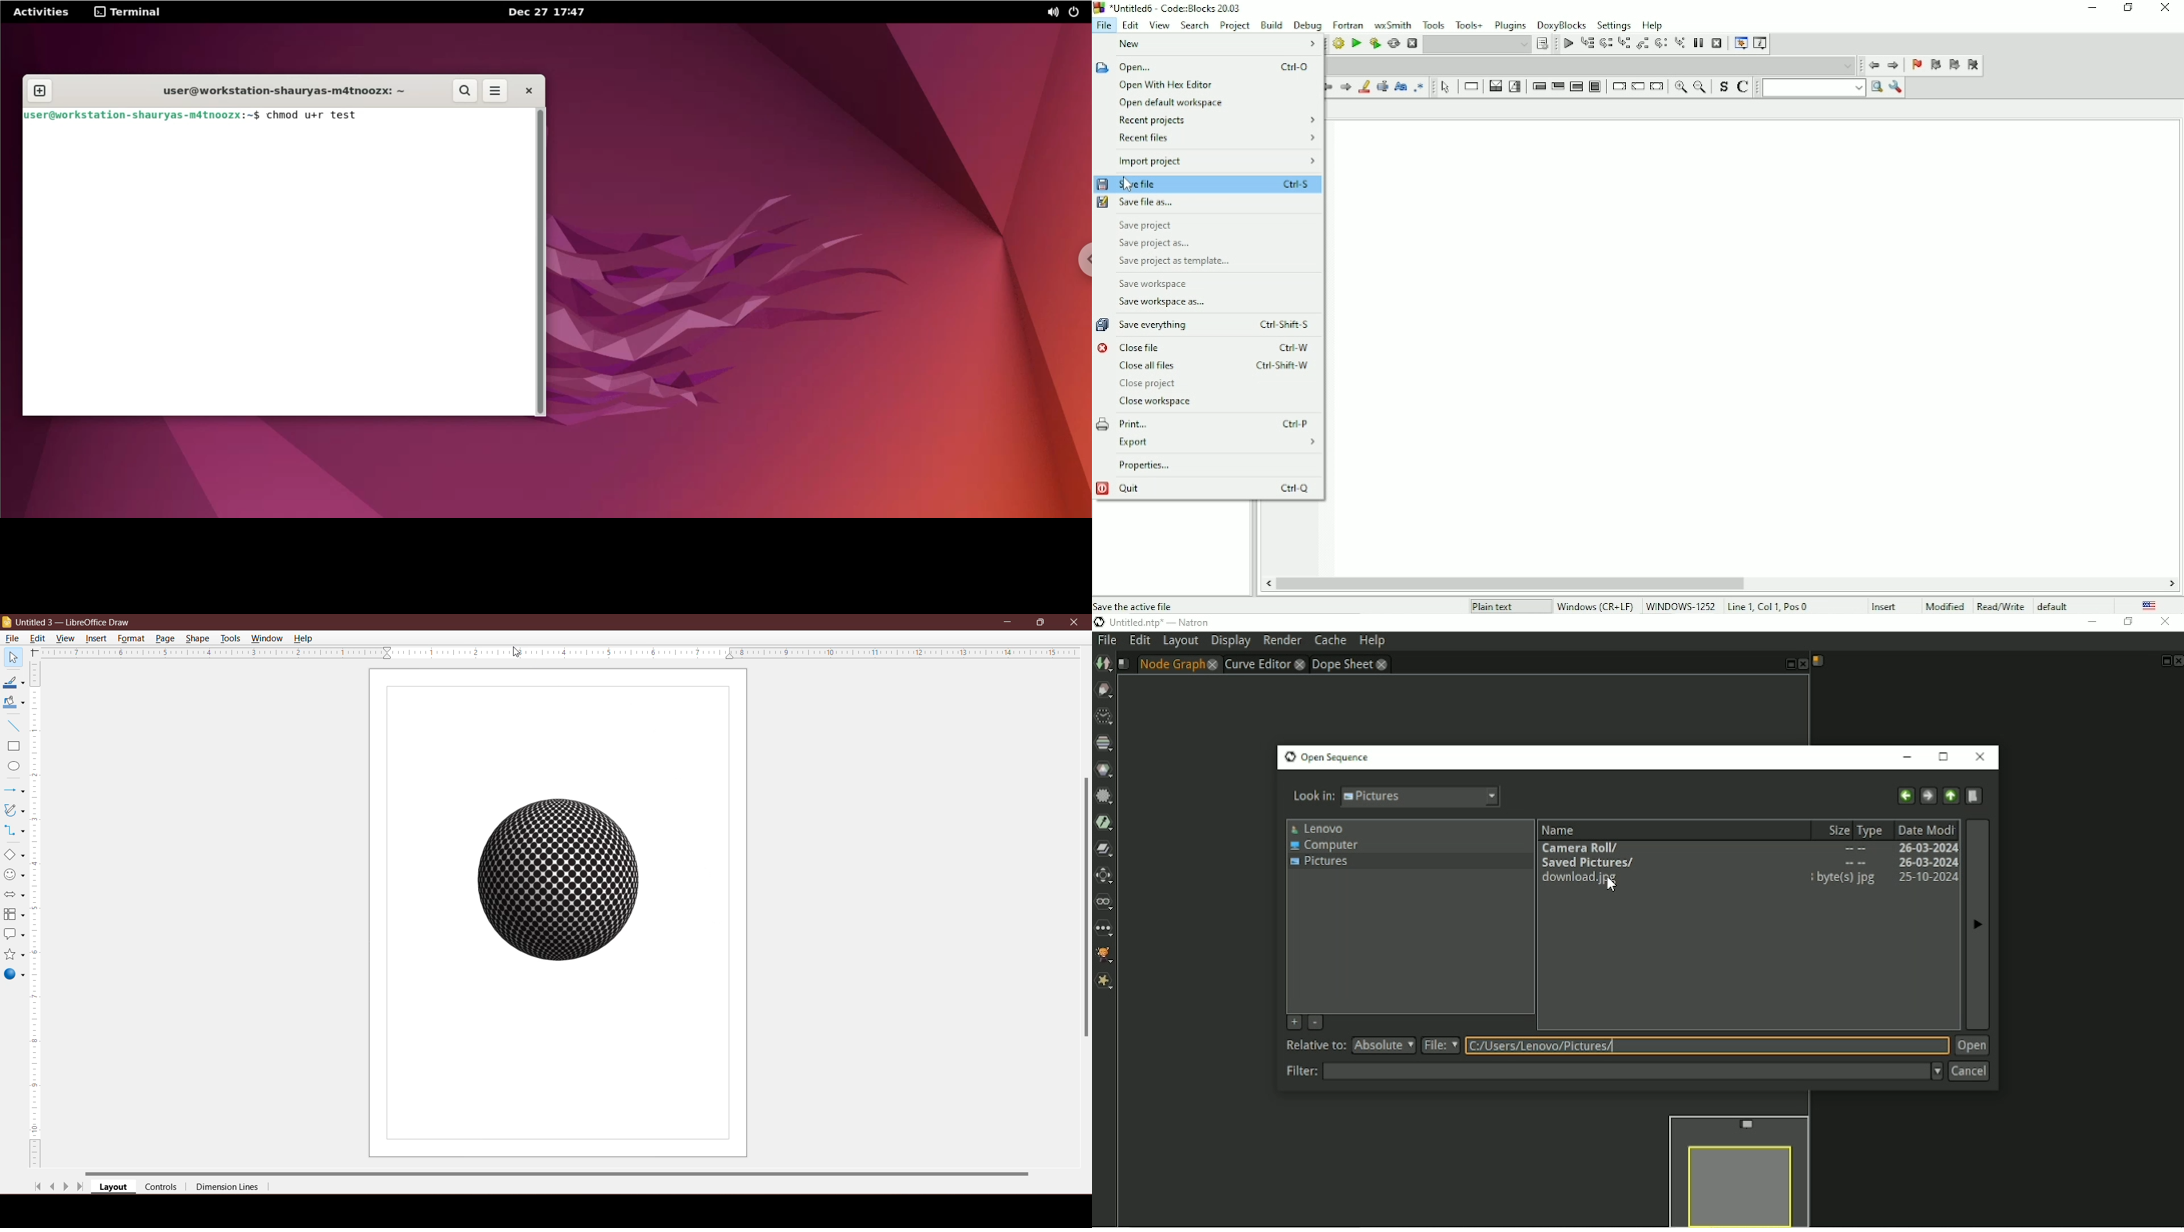 The width and height of the screenshot is (2184, 1232). I want to click on Export, so click(1216, 443).